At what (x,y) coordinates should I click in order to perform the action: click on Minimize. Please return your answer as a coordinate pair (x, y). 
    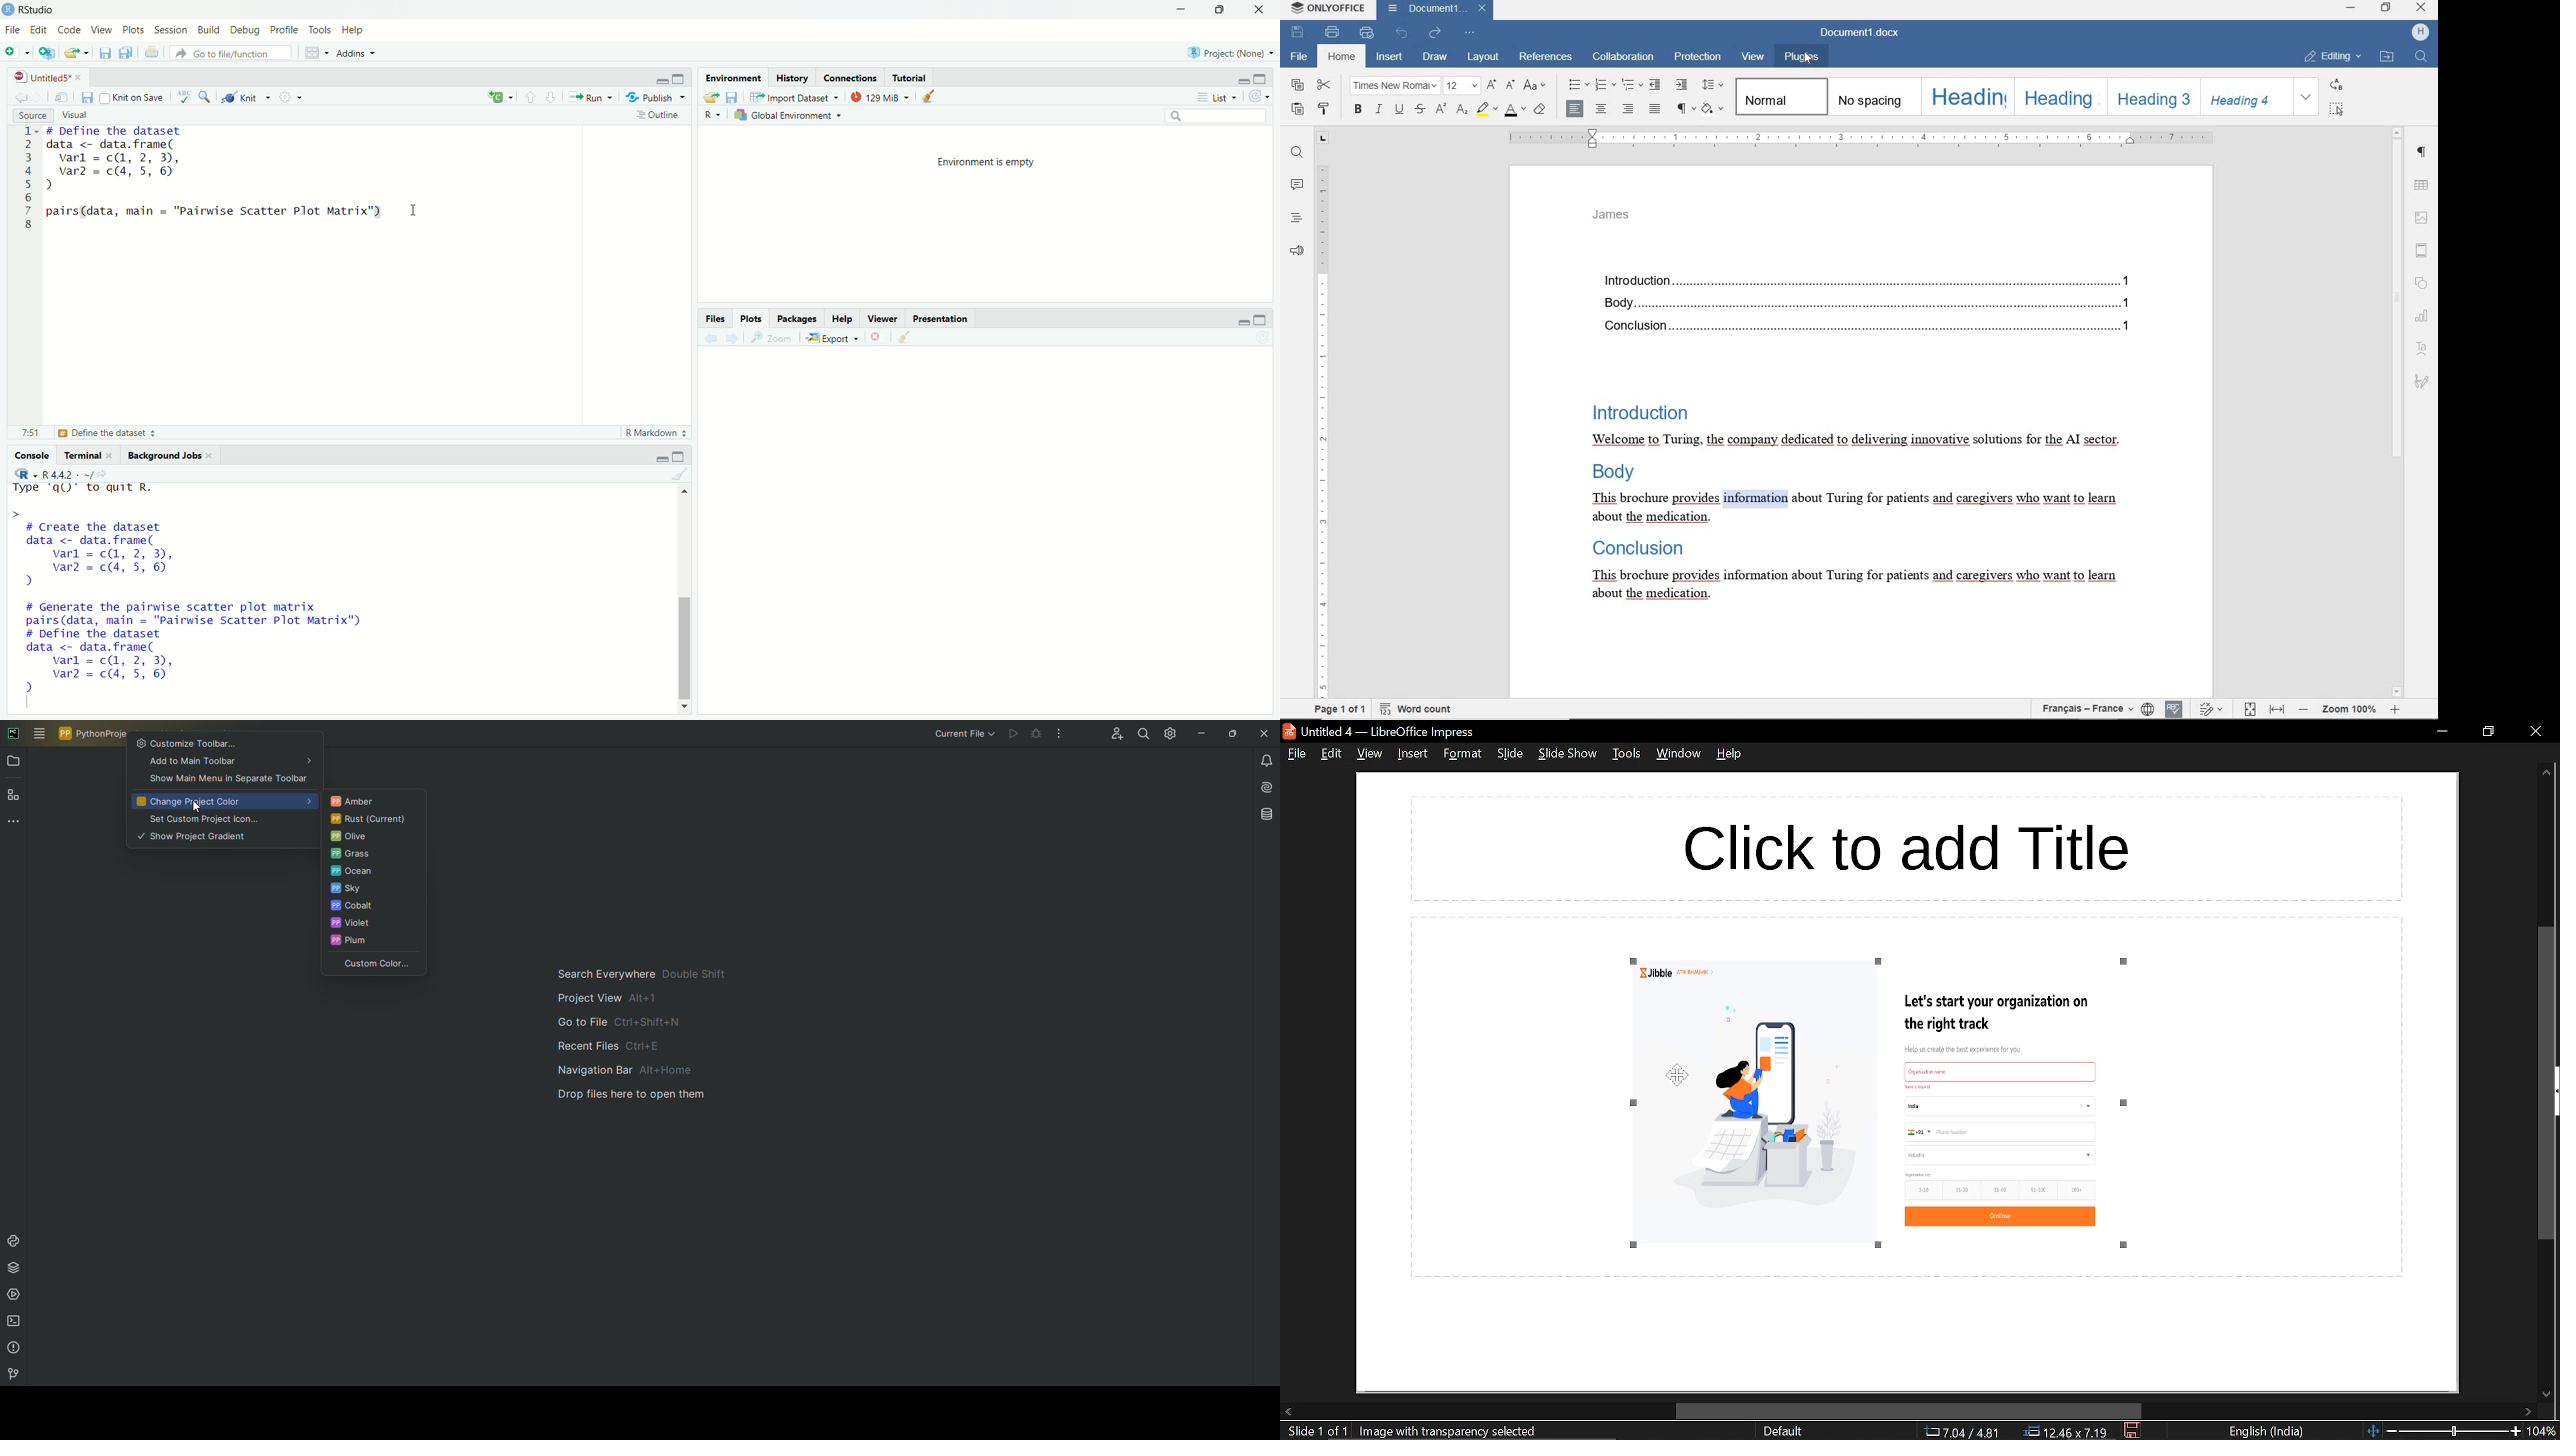
    Looking at the image, I should click on (1244, 81).